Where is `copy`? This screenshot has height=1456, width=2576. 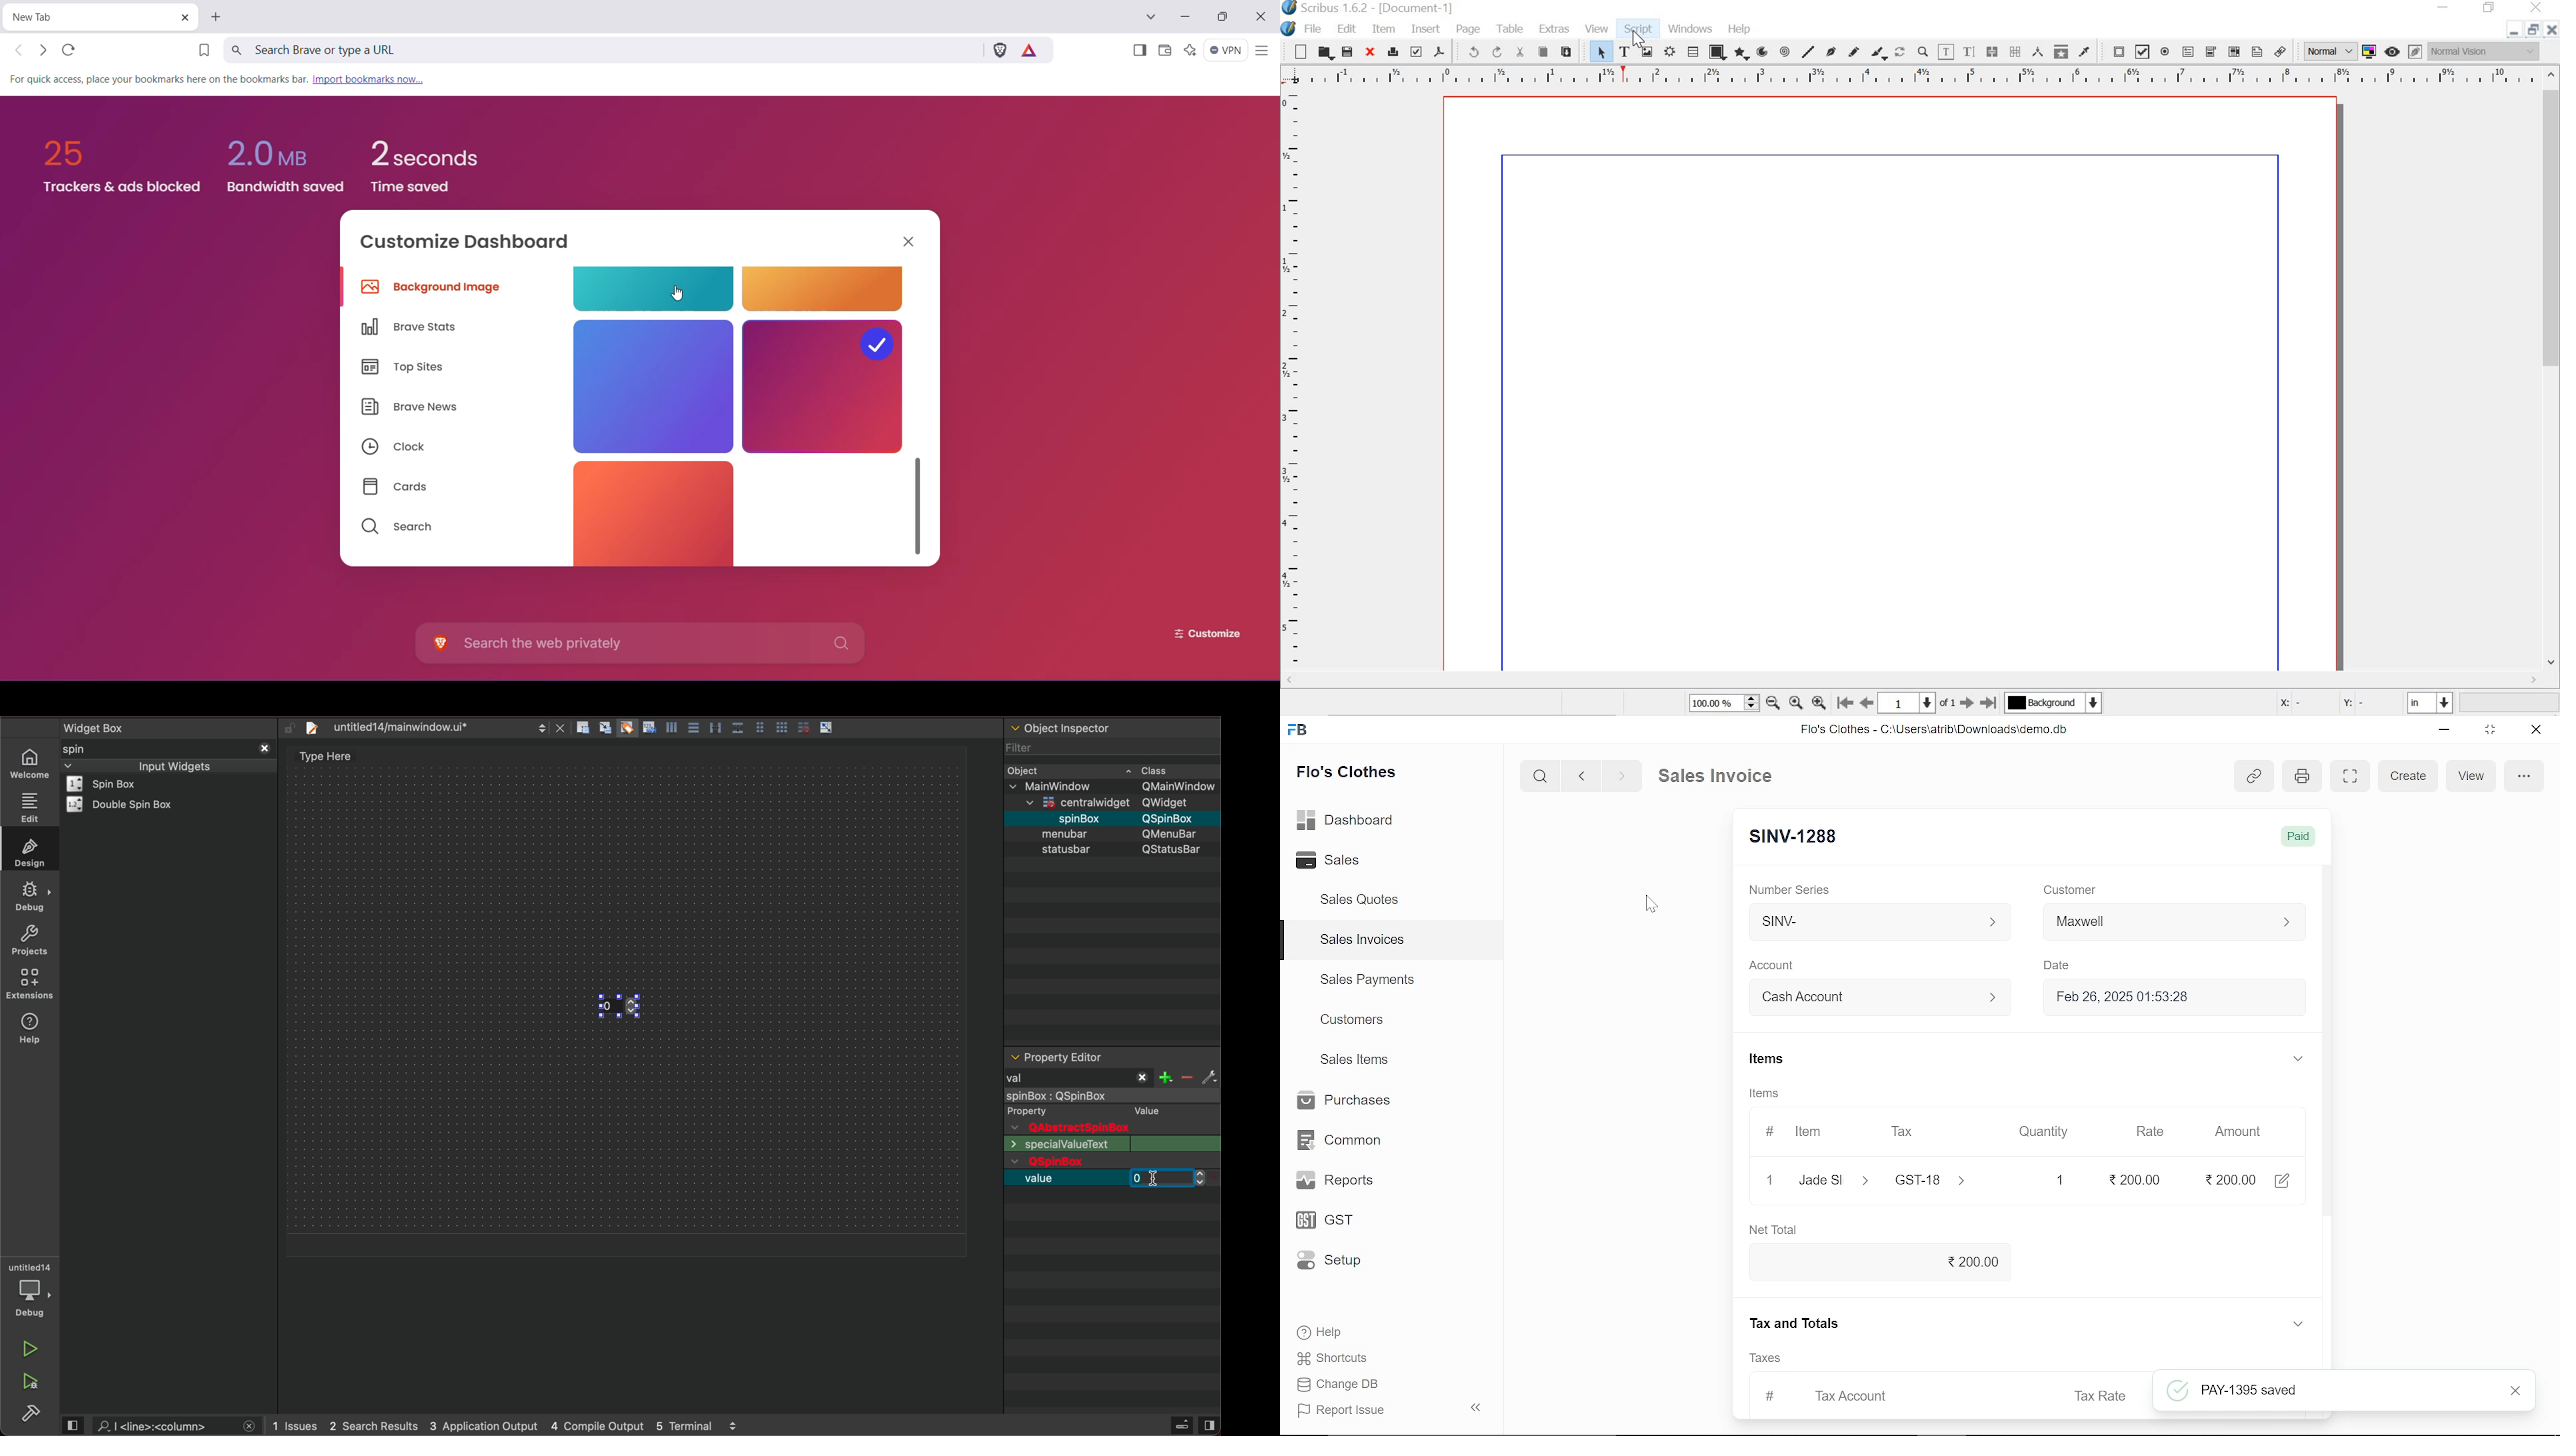
copy is located at coordinates (1543, 52).